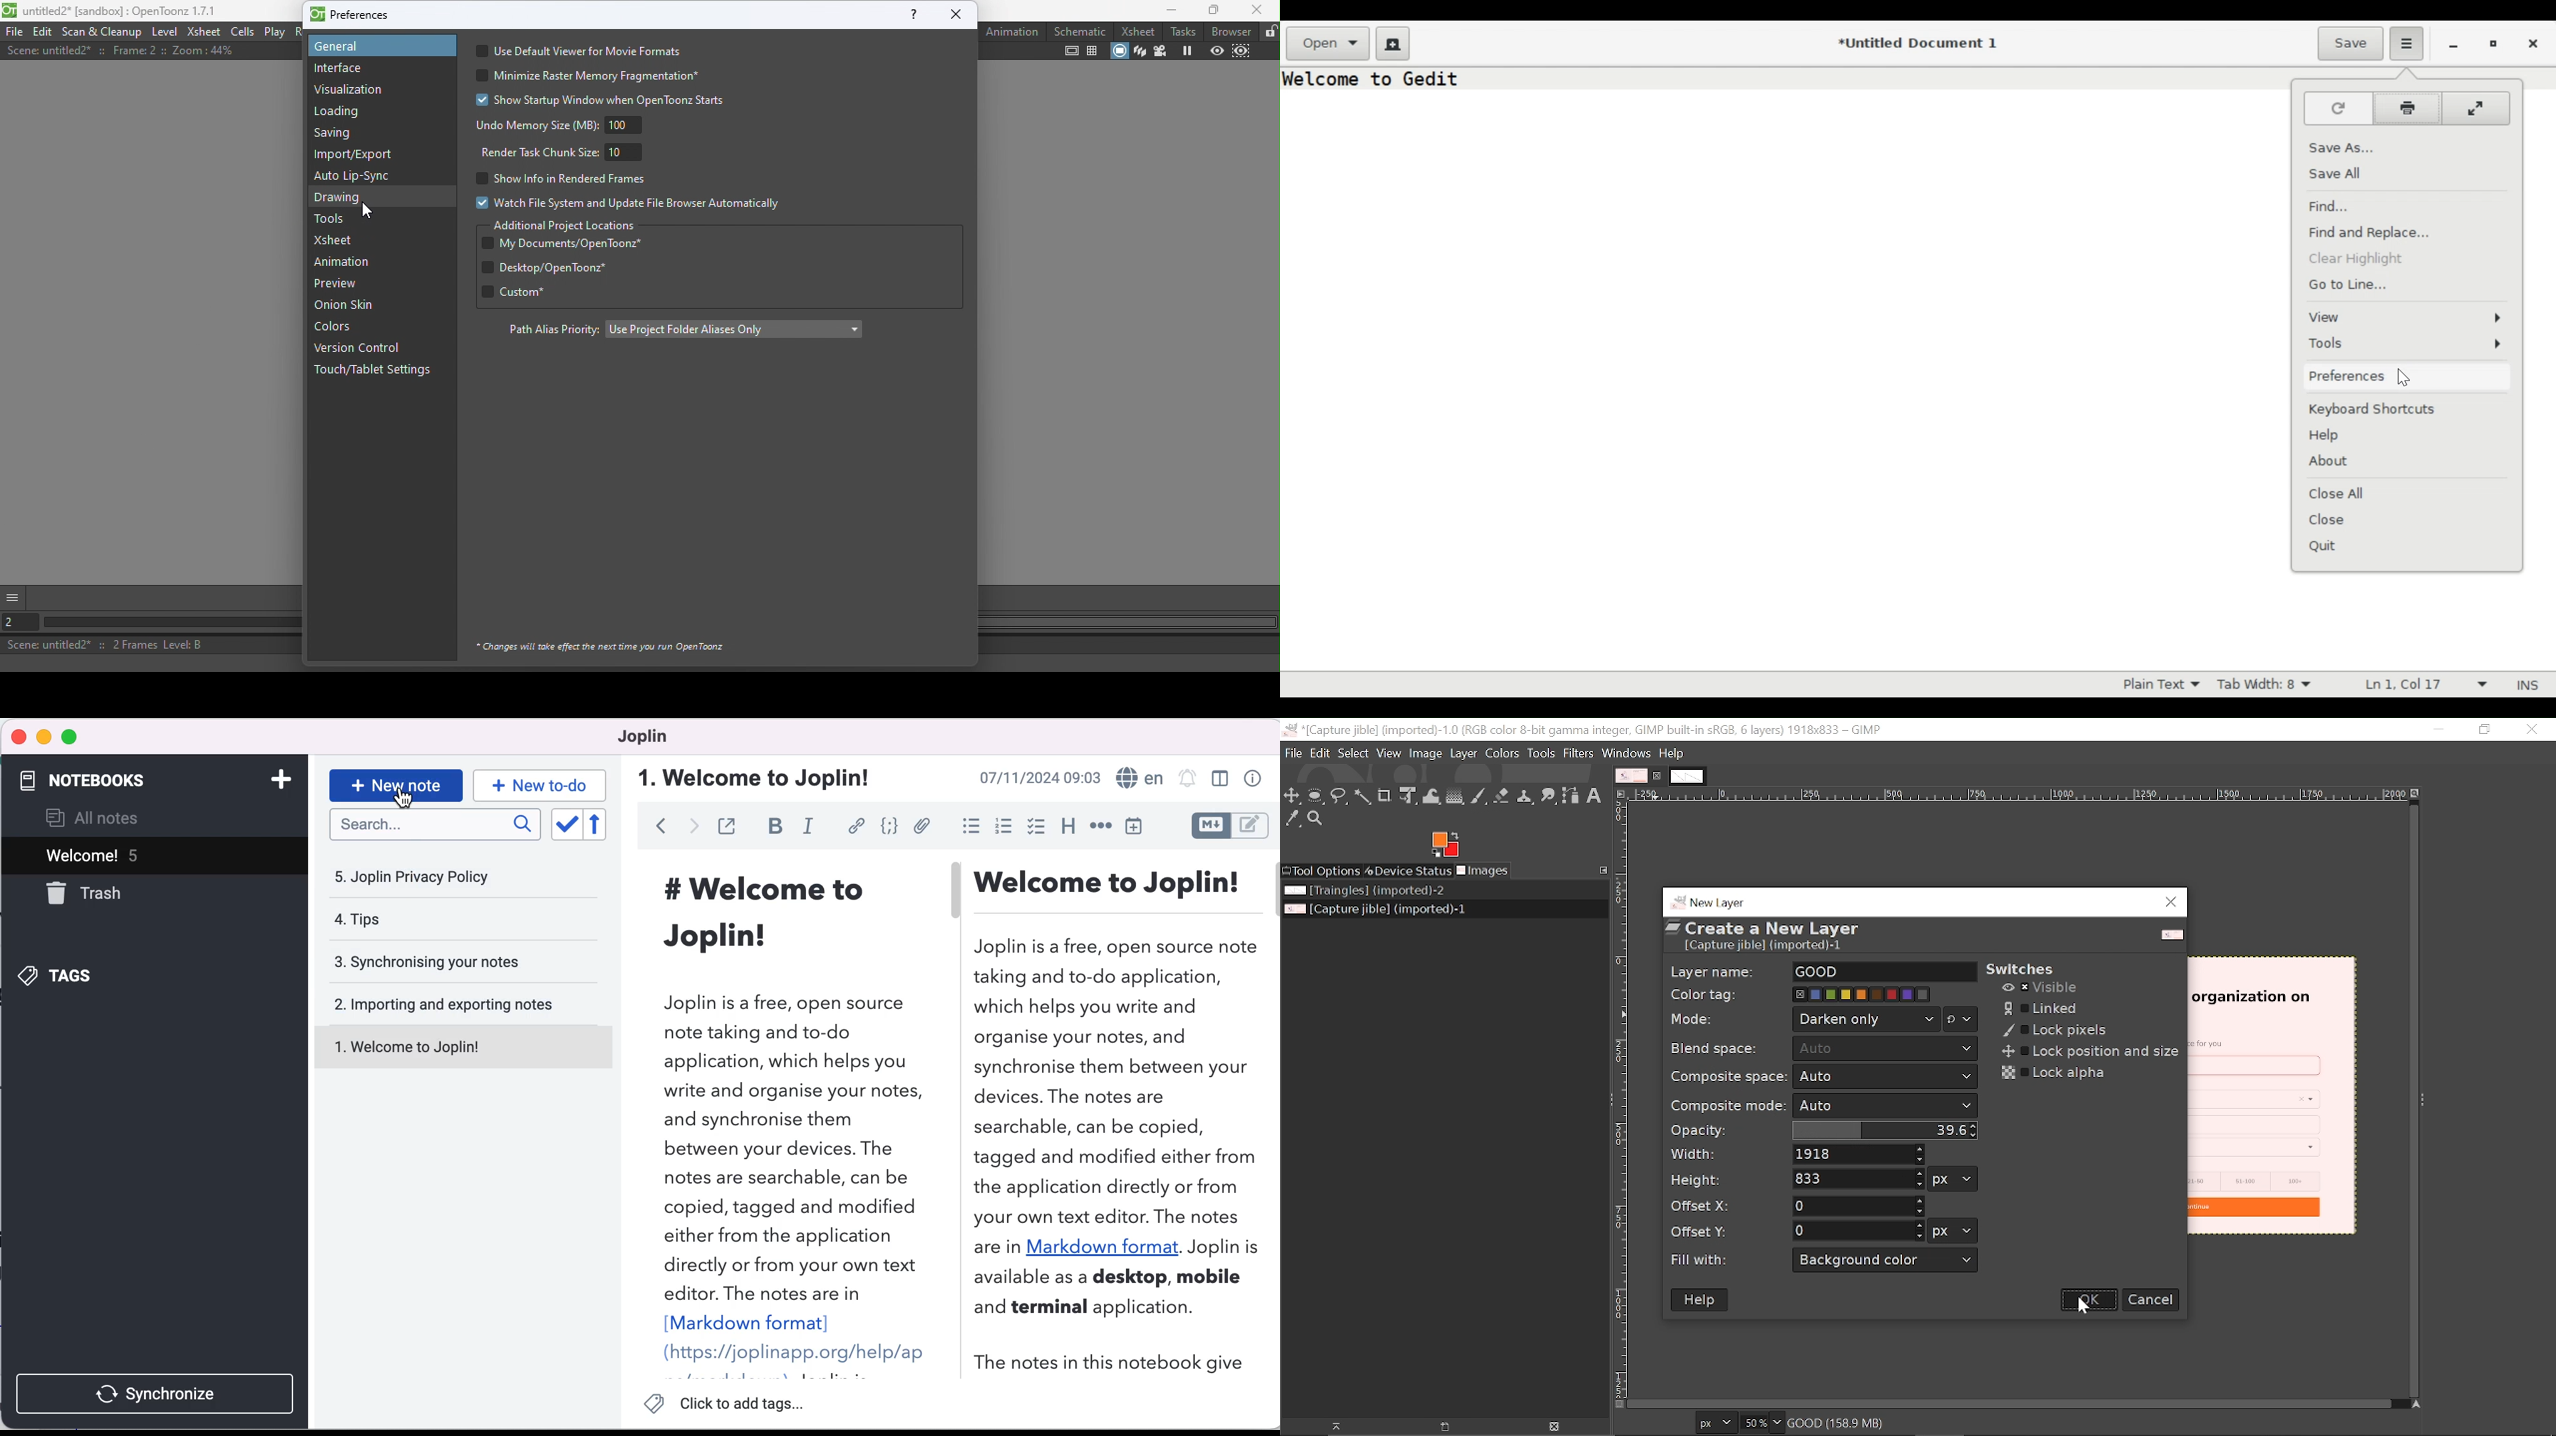  Describe the element at coordinates (642, 736) in the screenshot. I see `joplin` at that location.